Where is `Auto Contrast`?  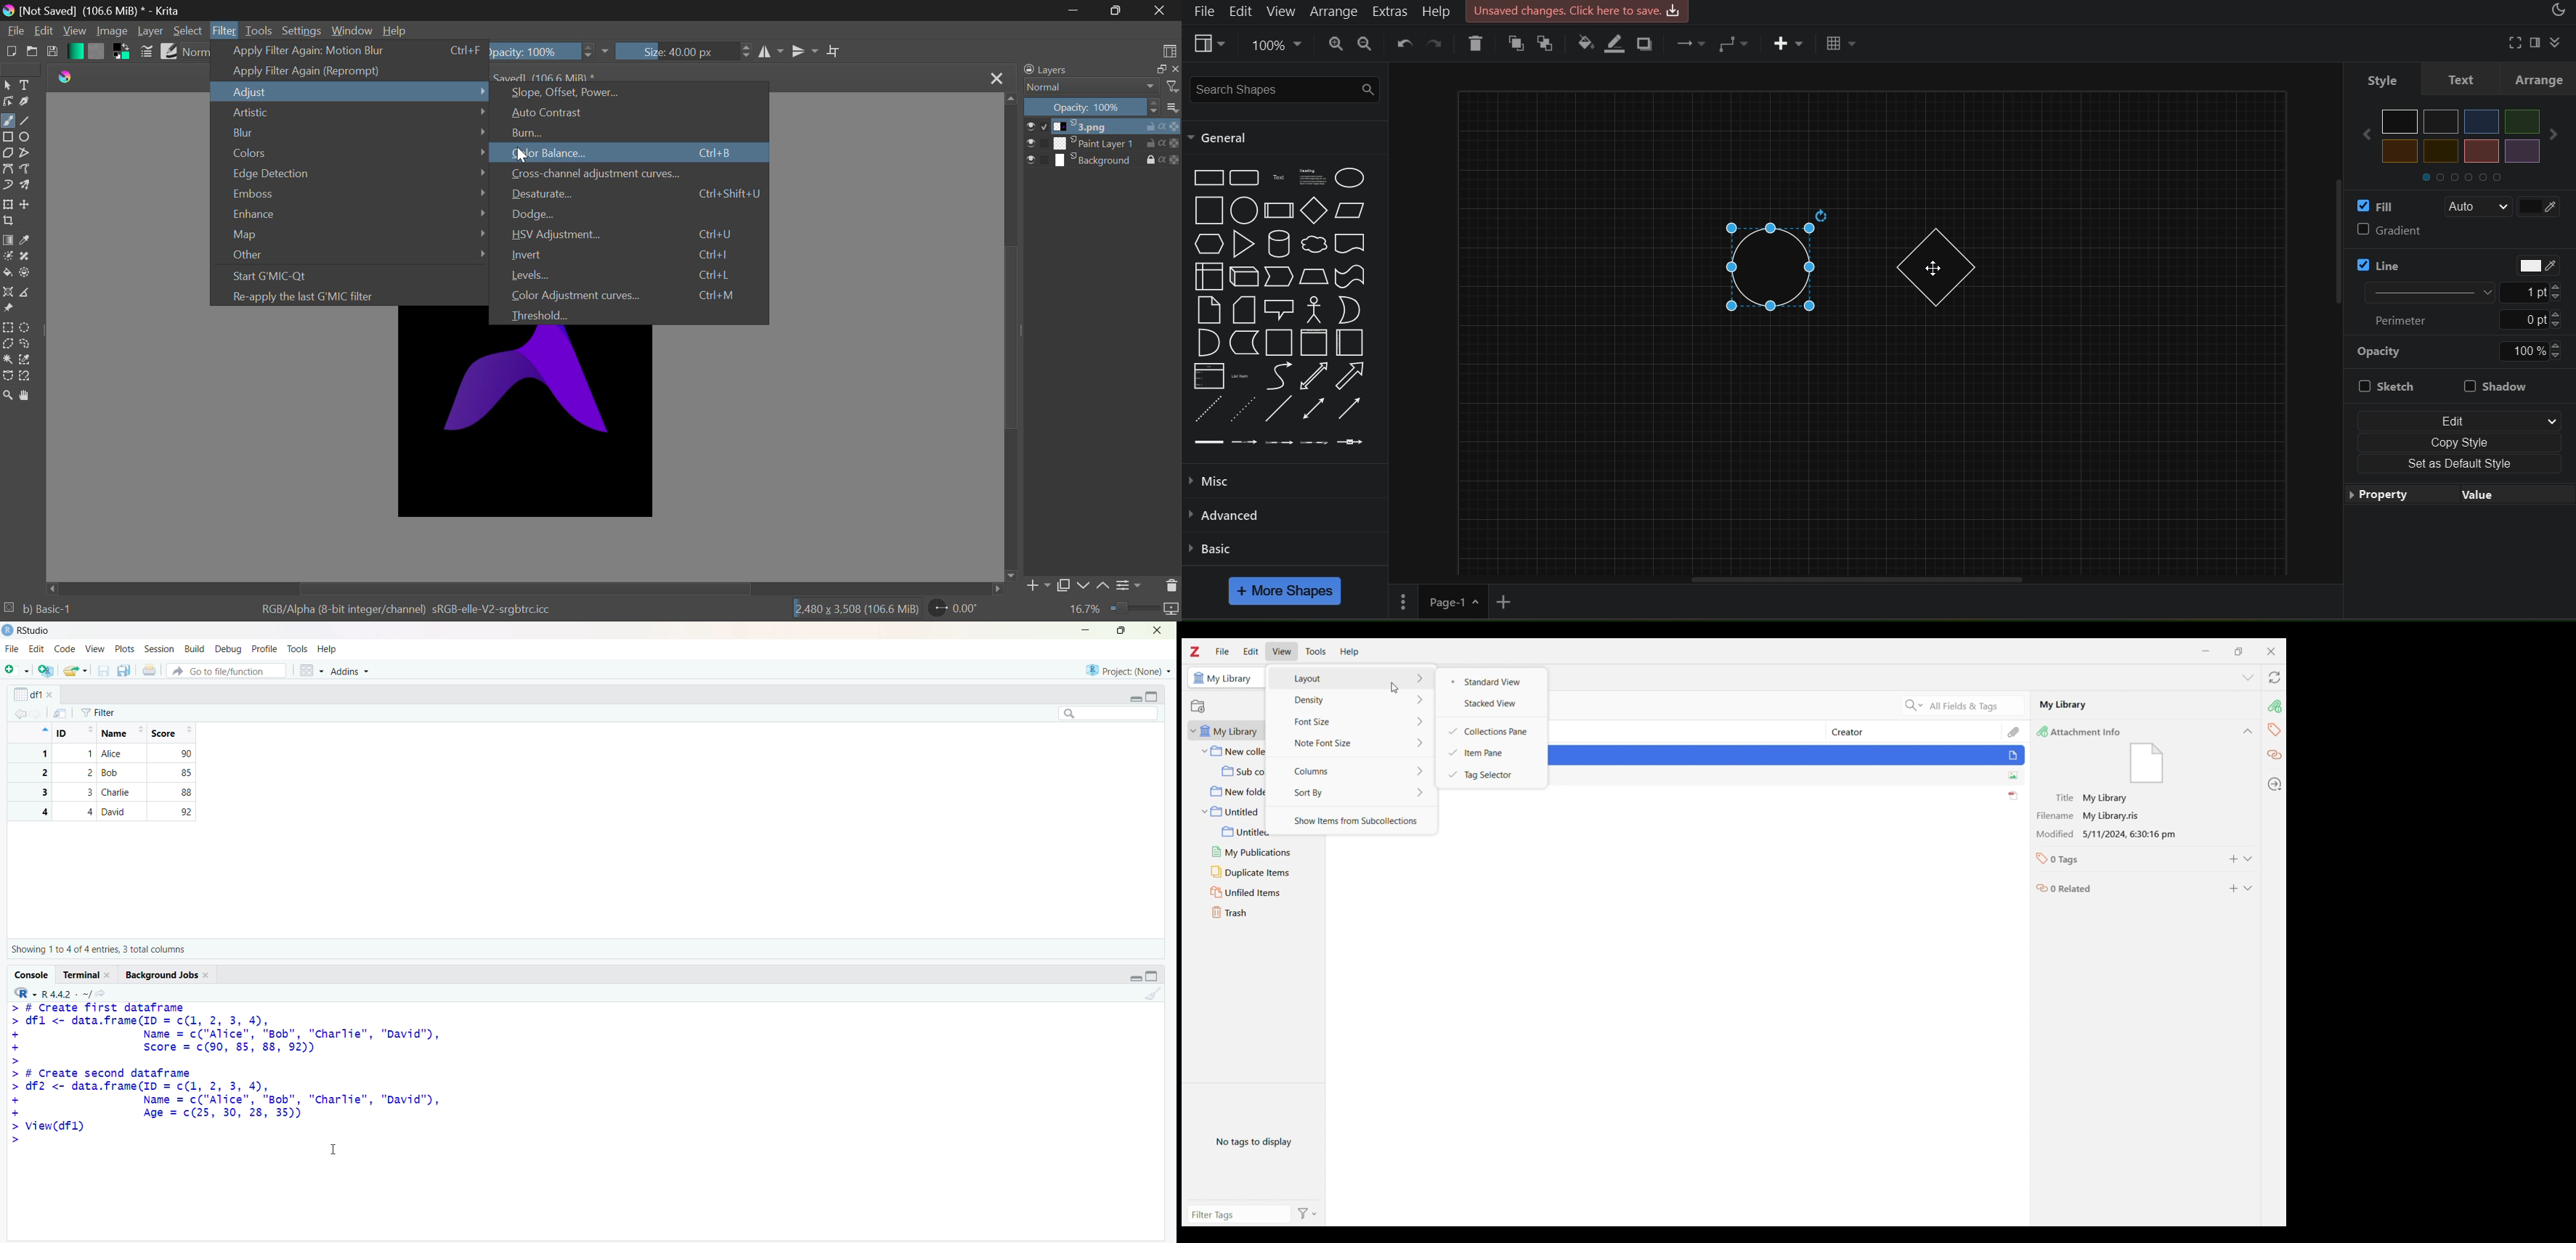 Auto Contrast is located at coordinates (633, 112).